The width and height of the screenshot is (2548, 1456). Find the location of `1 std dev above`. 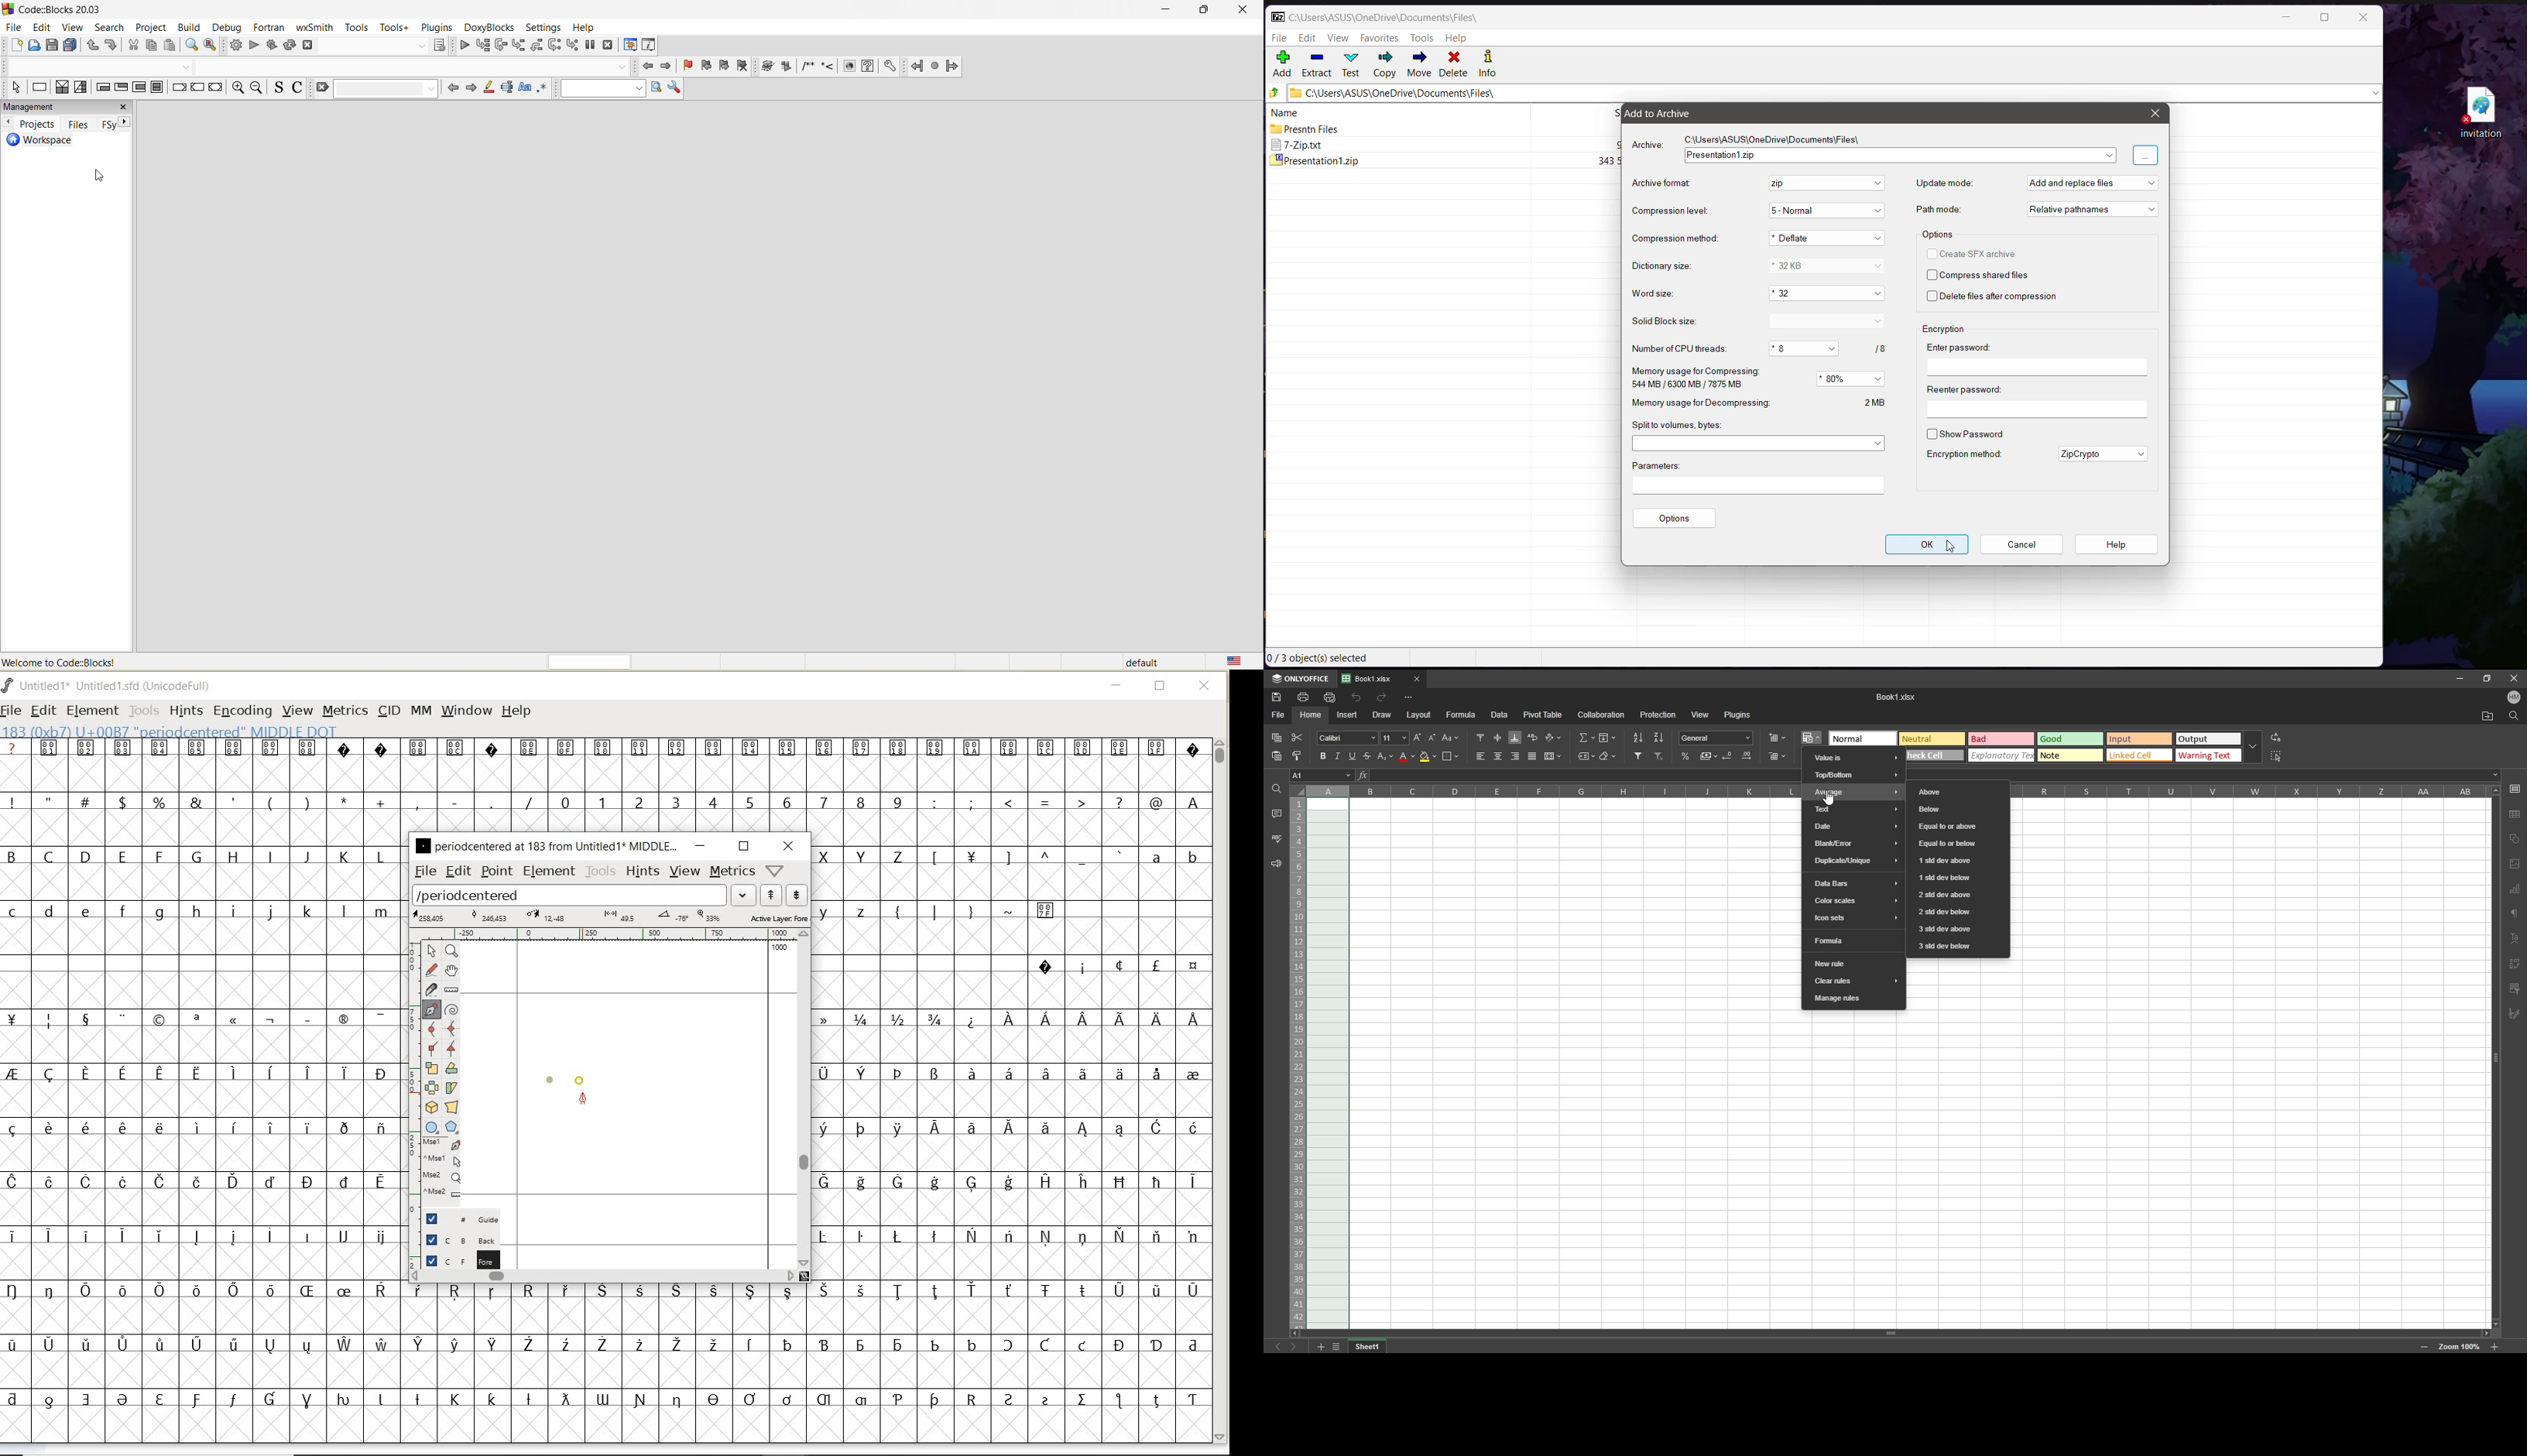

1 std dev above is located at coordinates (1955, 862).